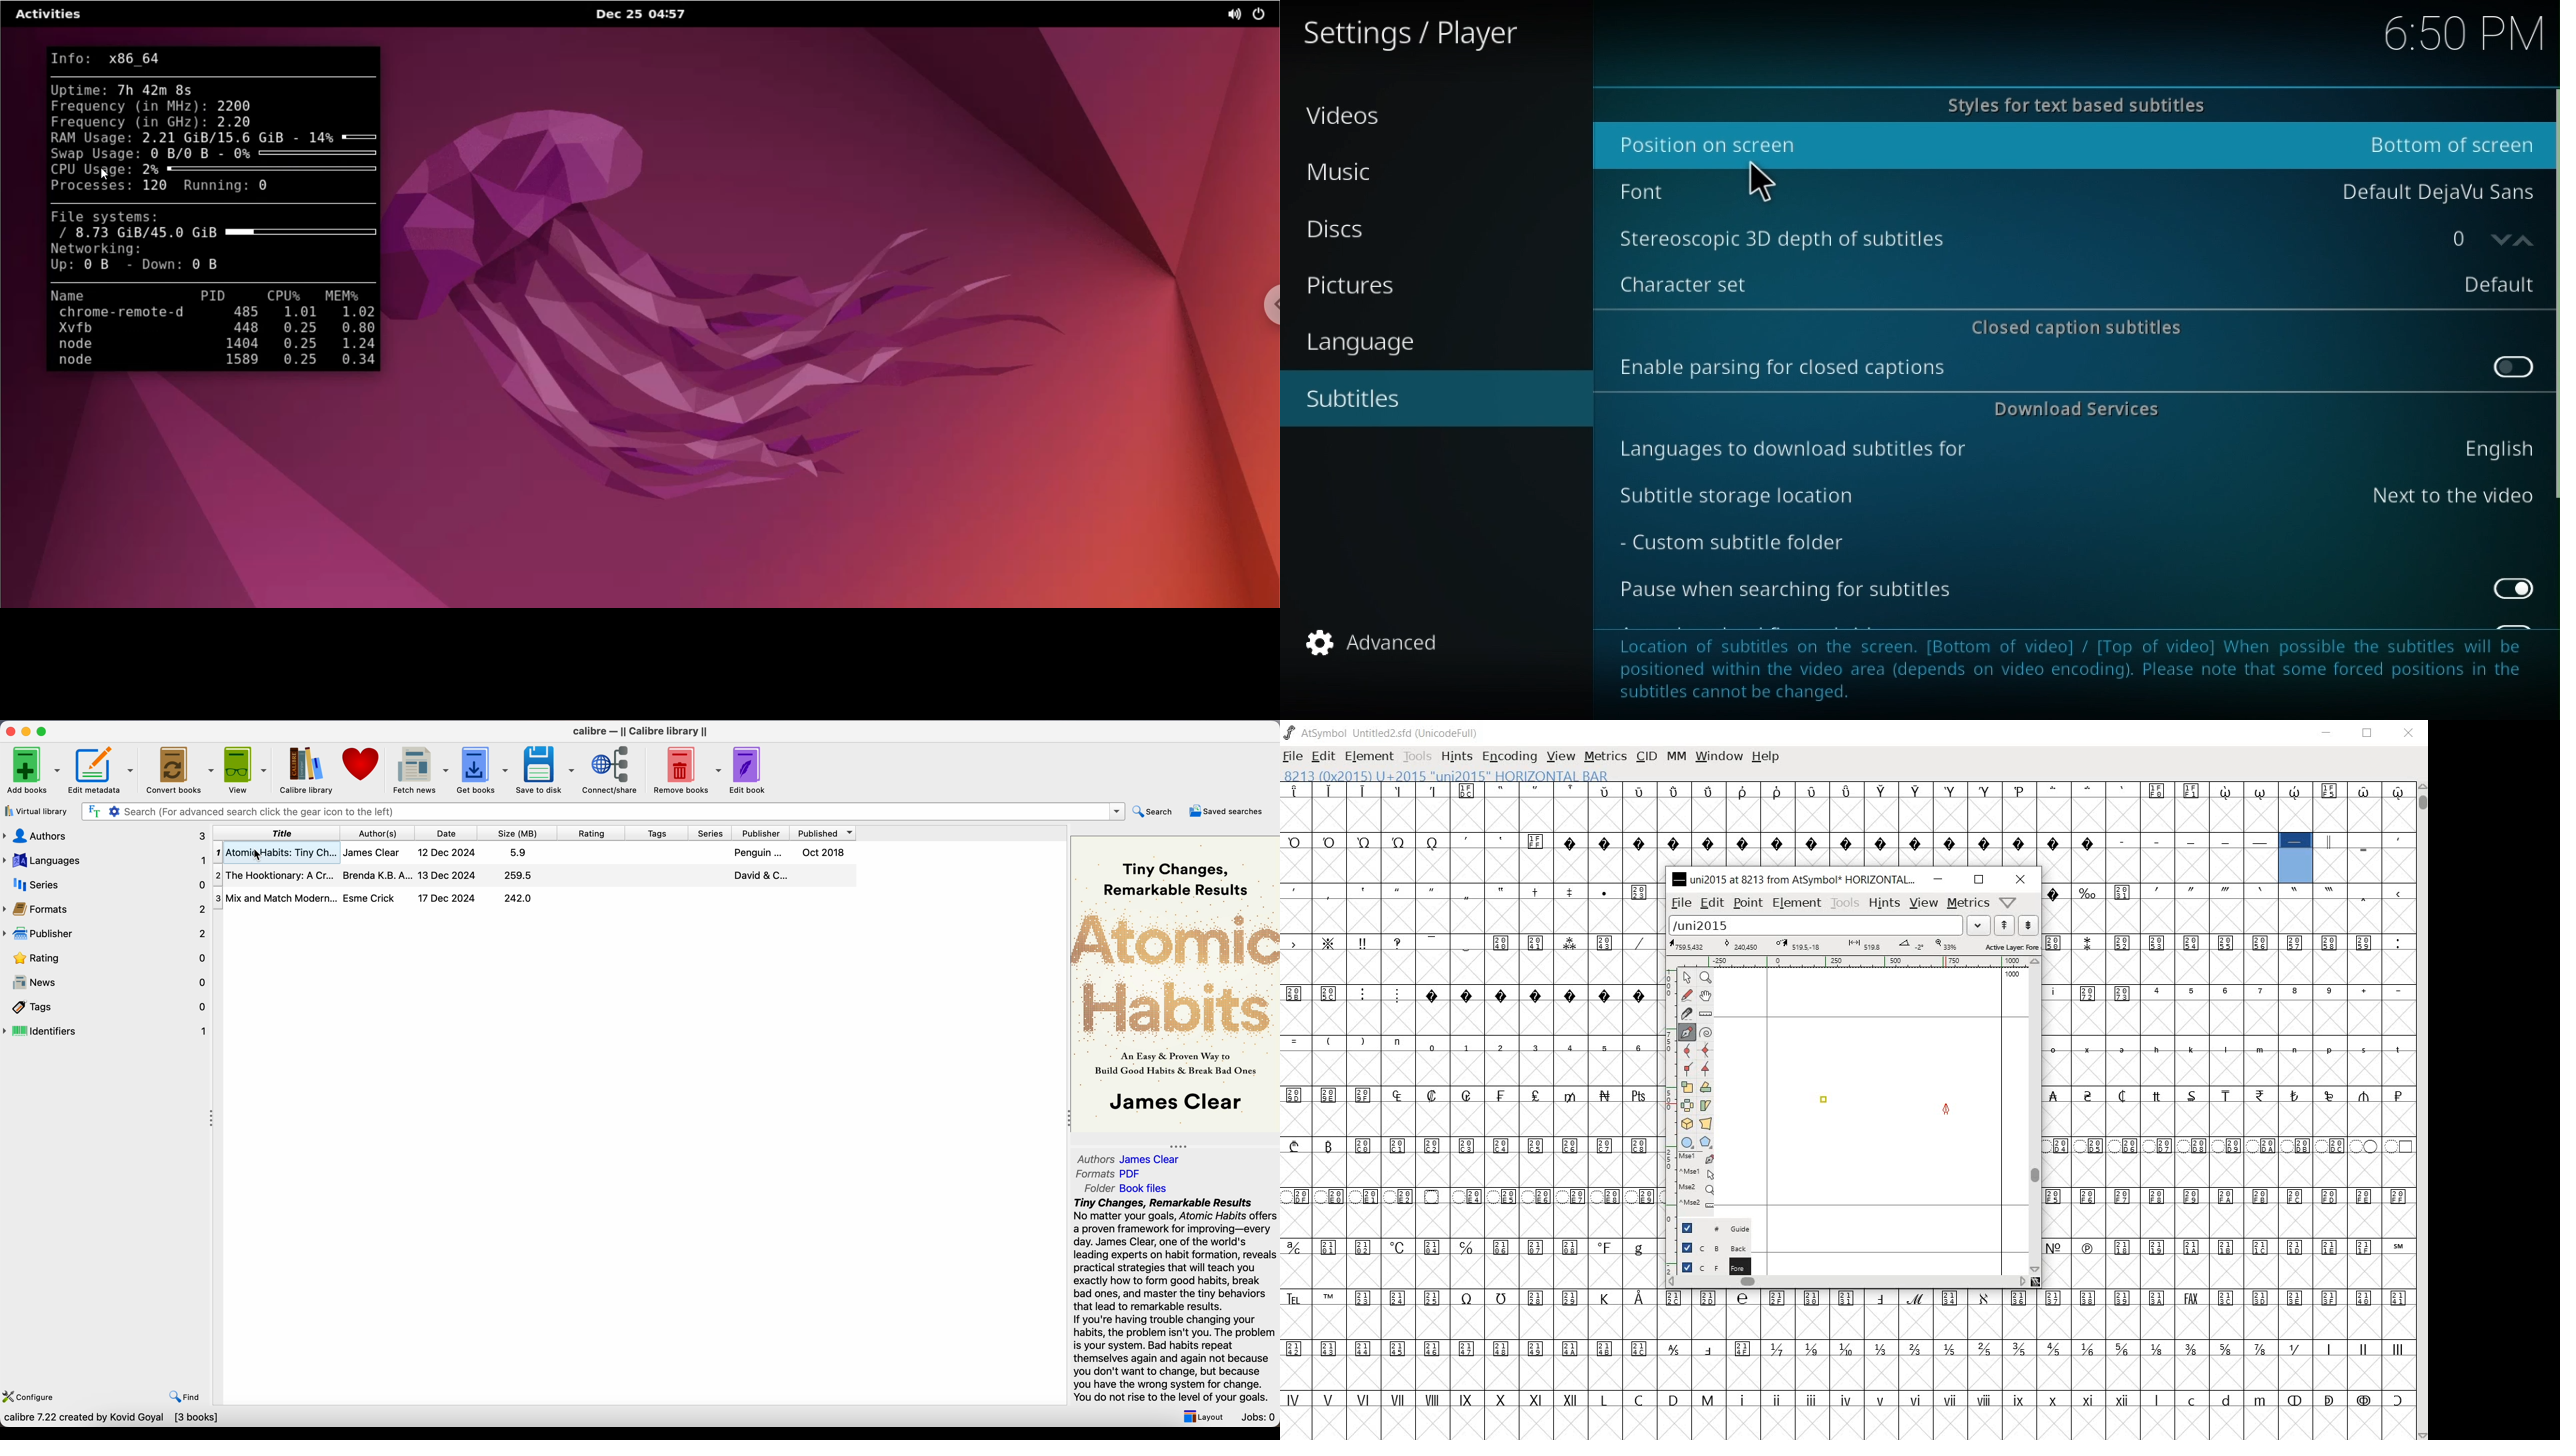 The height and width of the screenshot is (1456, 2576). I want to click on glyph characters, so click(2038, 1363).